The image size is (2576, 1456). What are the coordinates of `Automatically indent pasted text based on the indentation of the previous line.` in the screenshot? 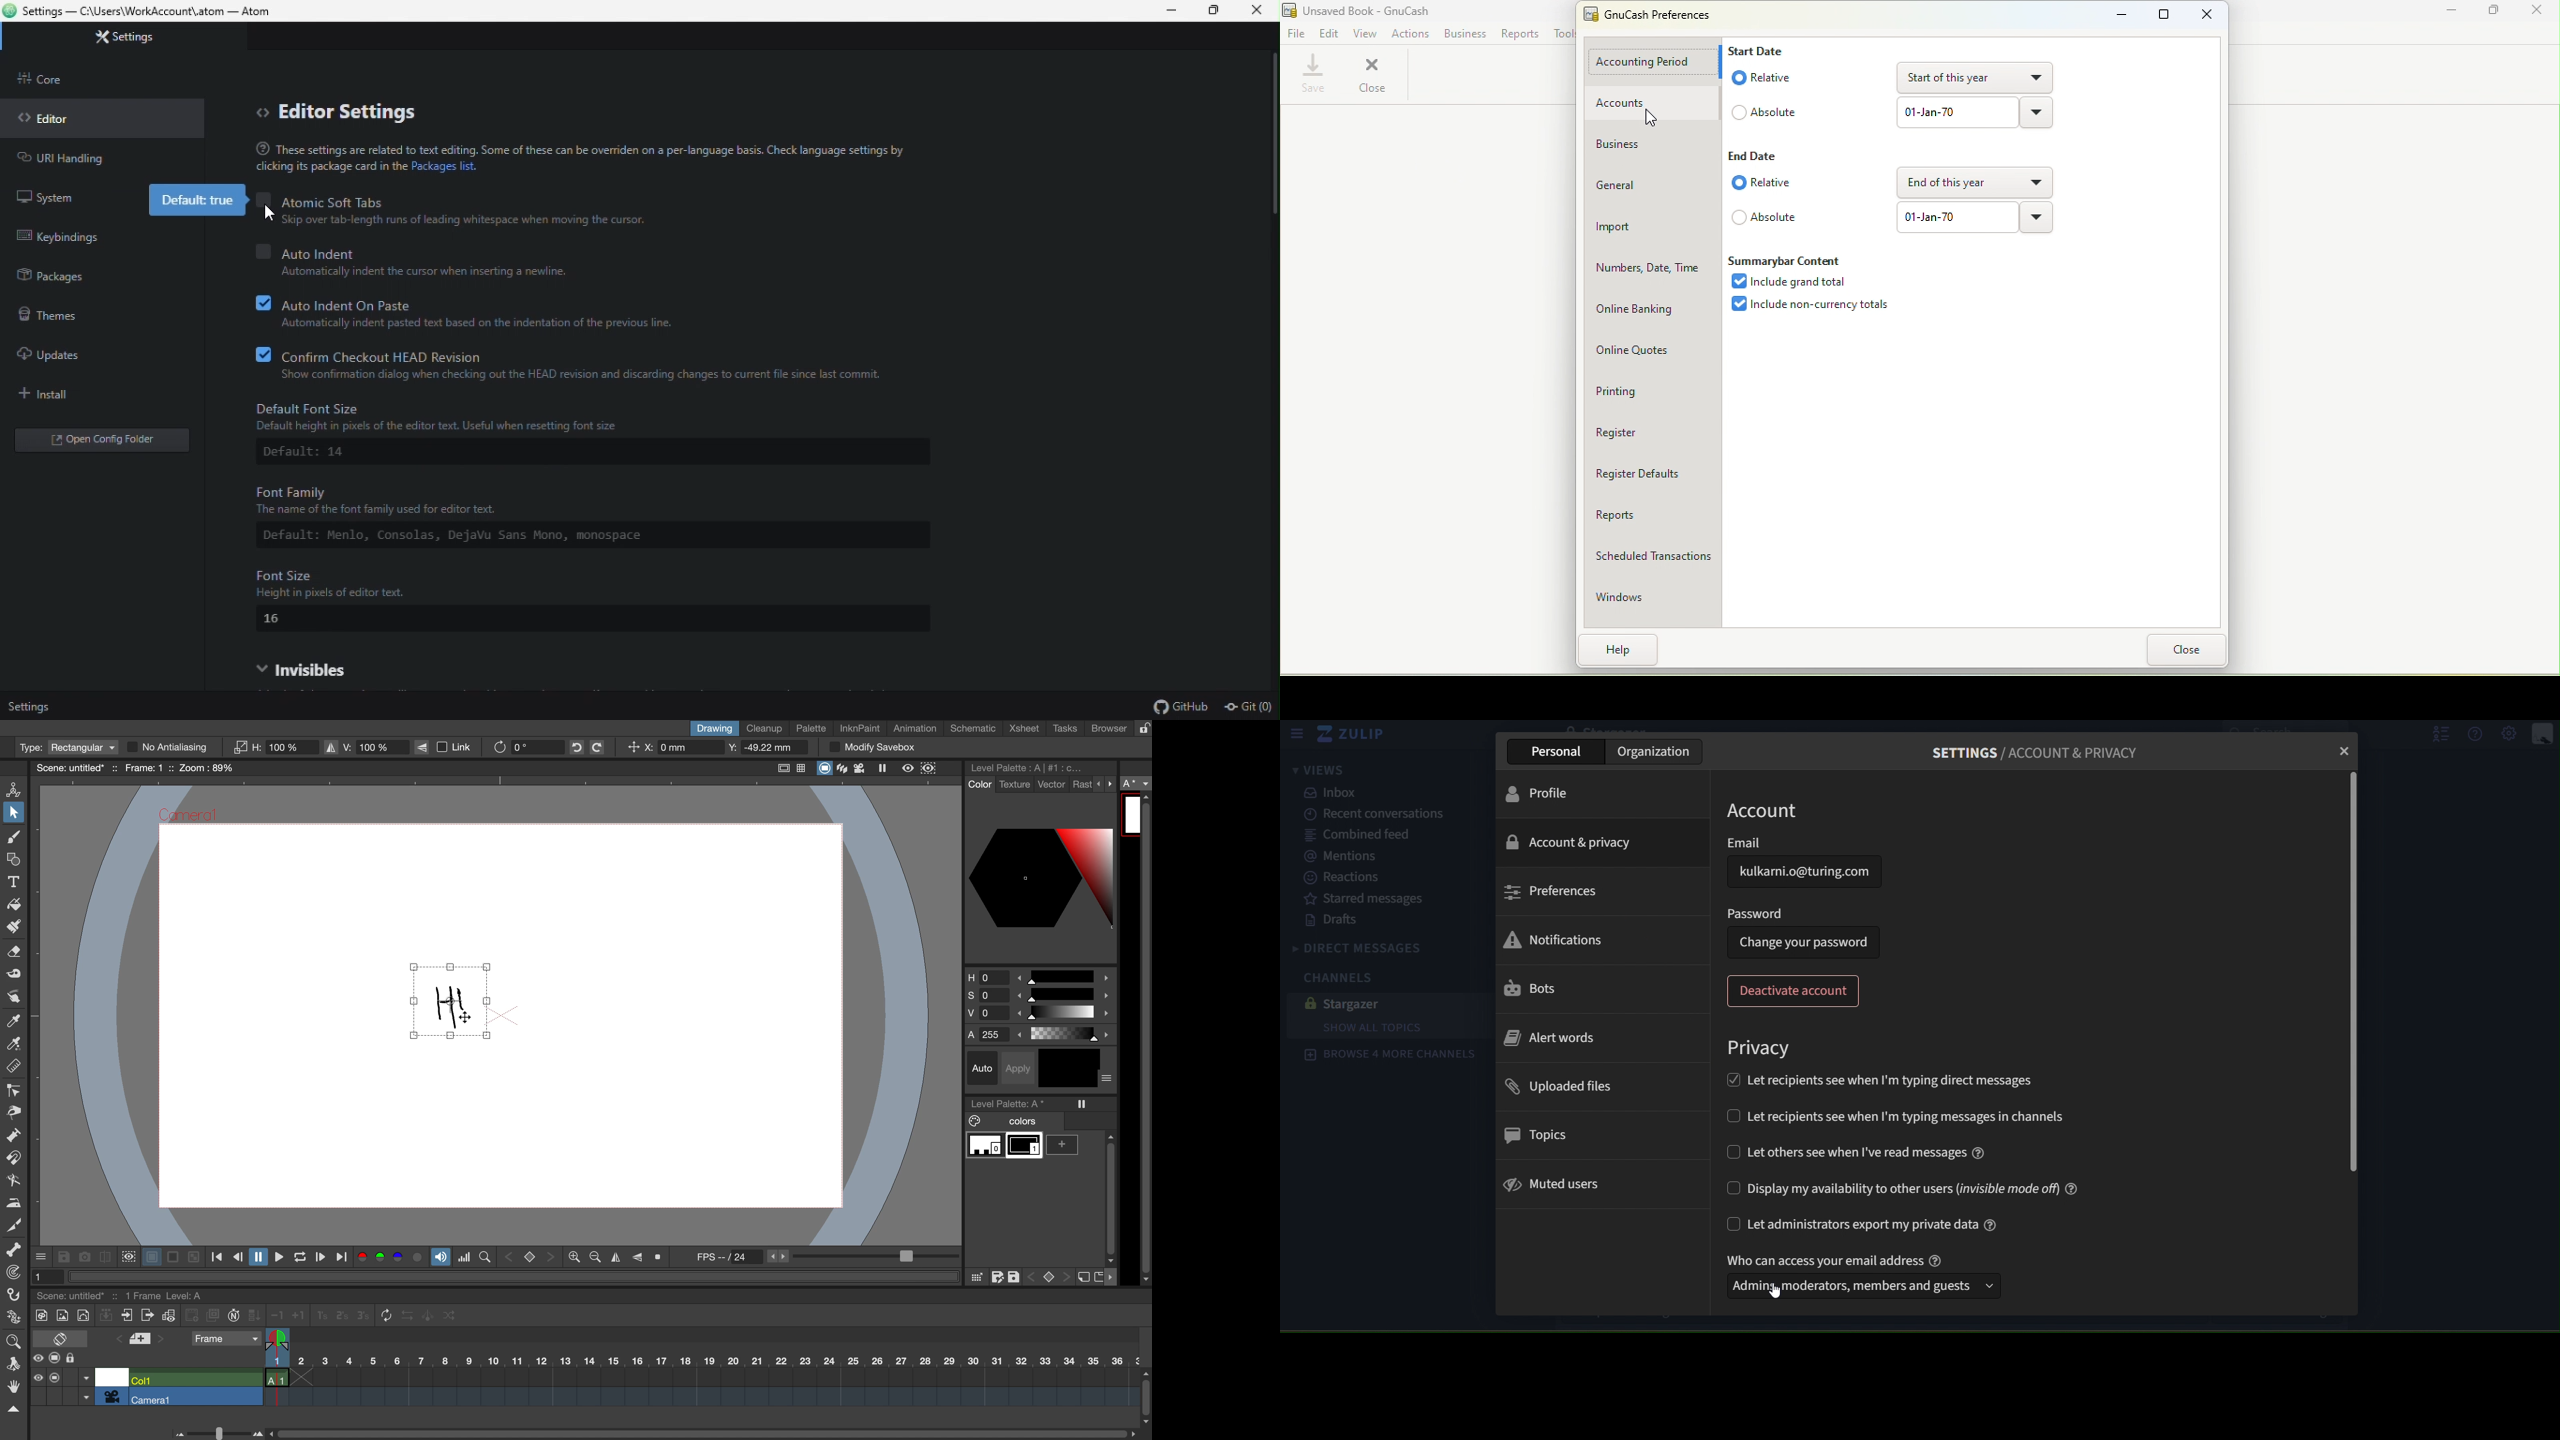 It's located at (478, 323).